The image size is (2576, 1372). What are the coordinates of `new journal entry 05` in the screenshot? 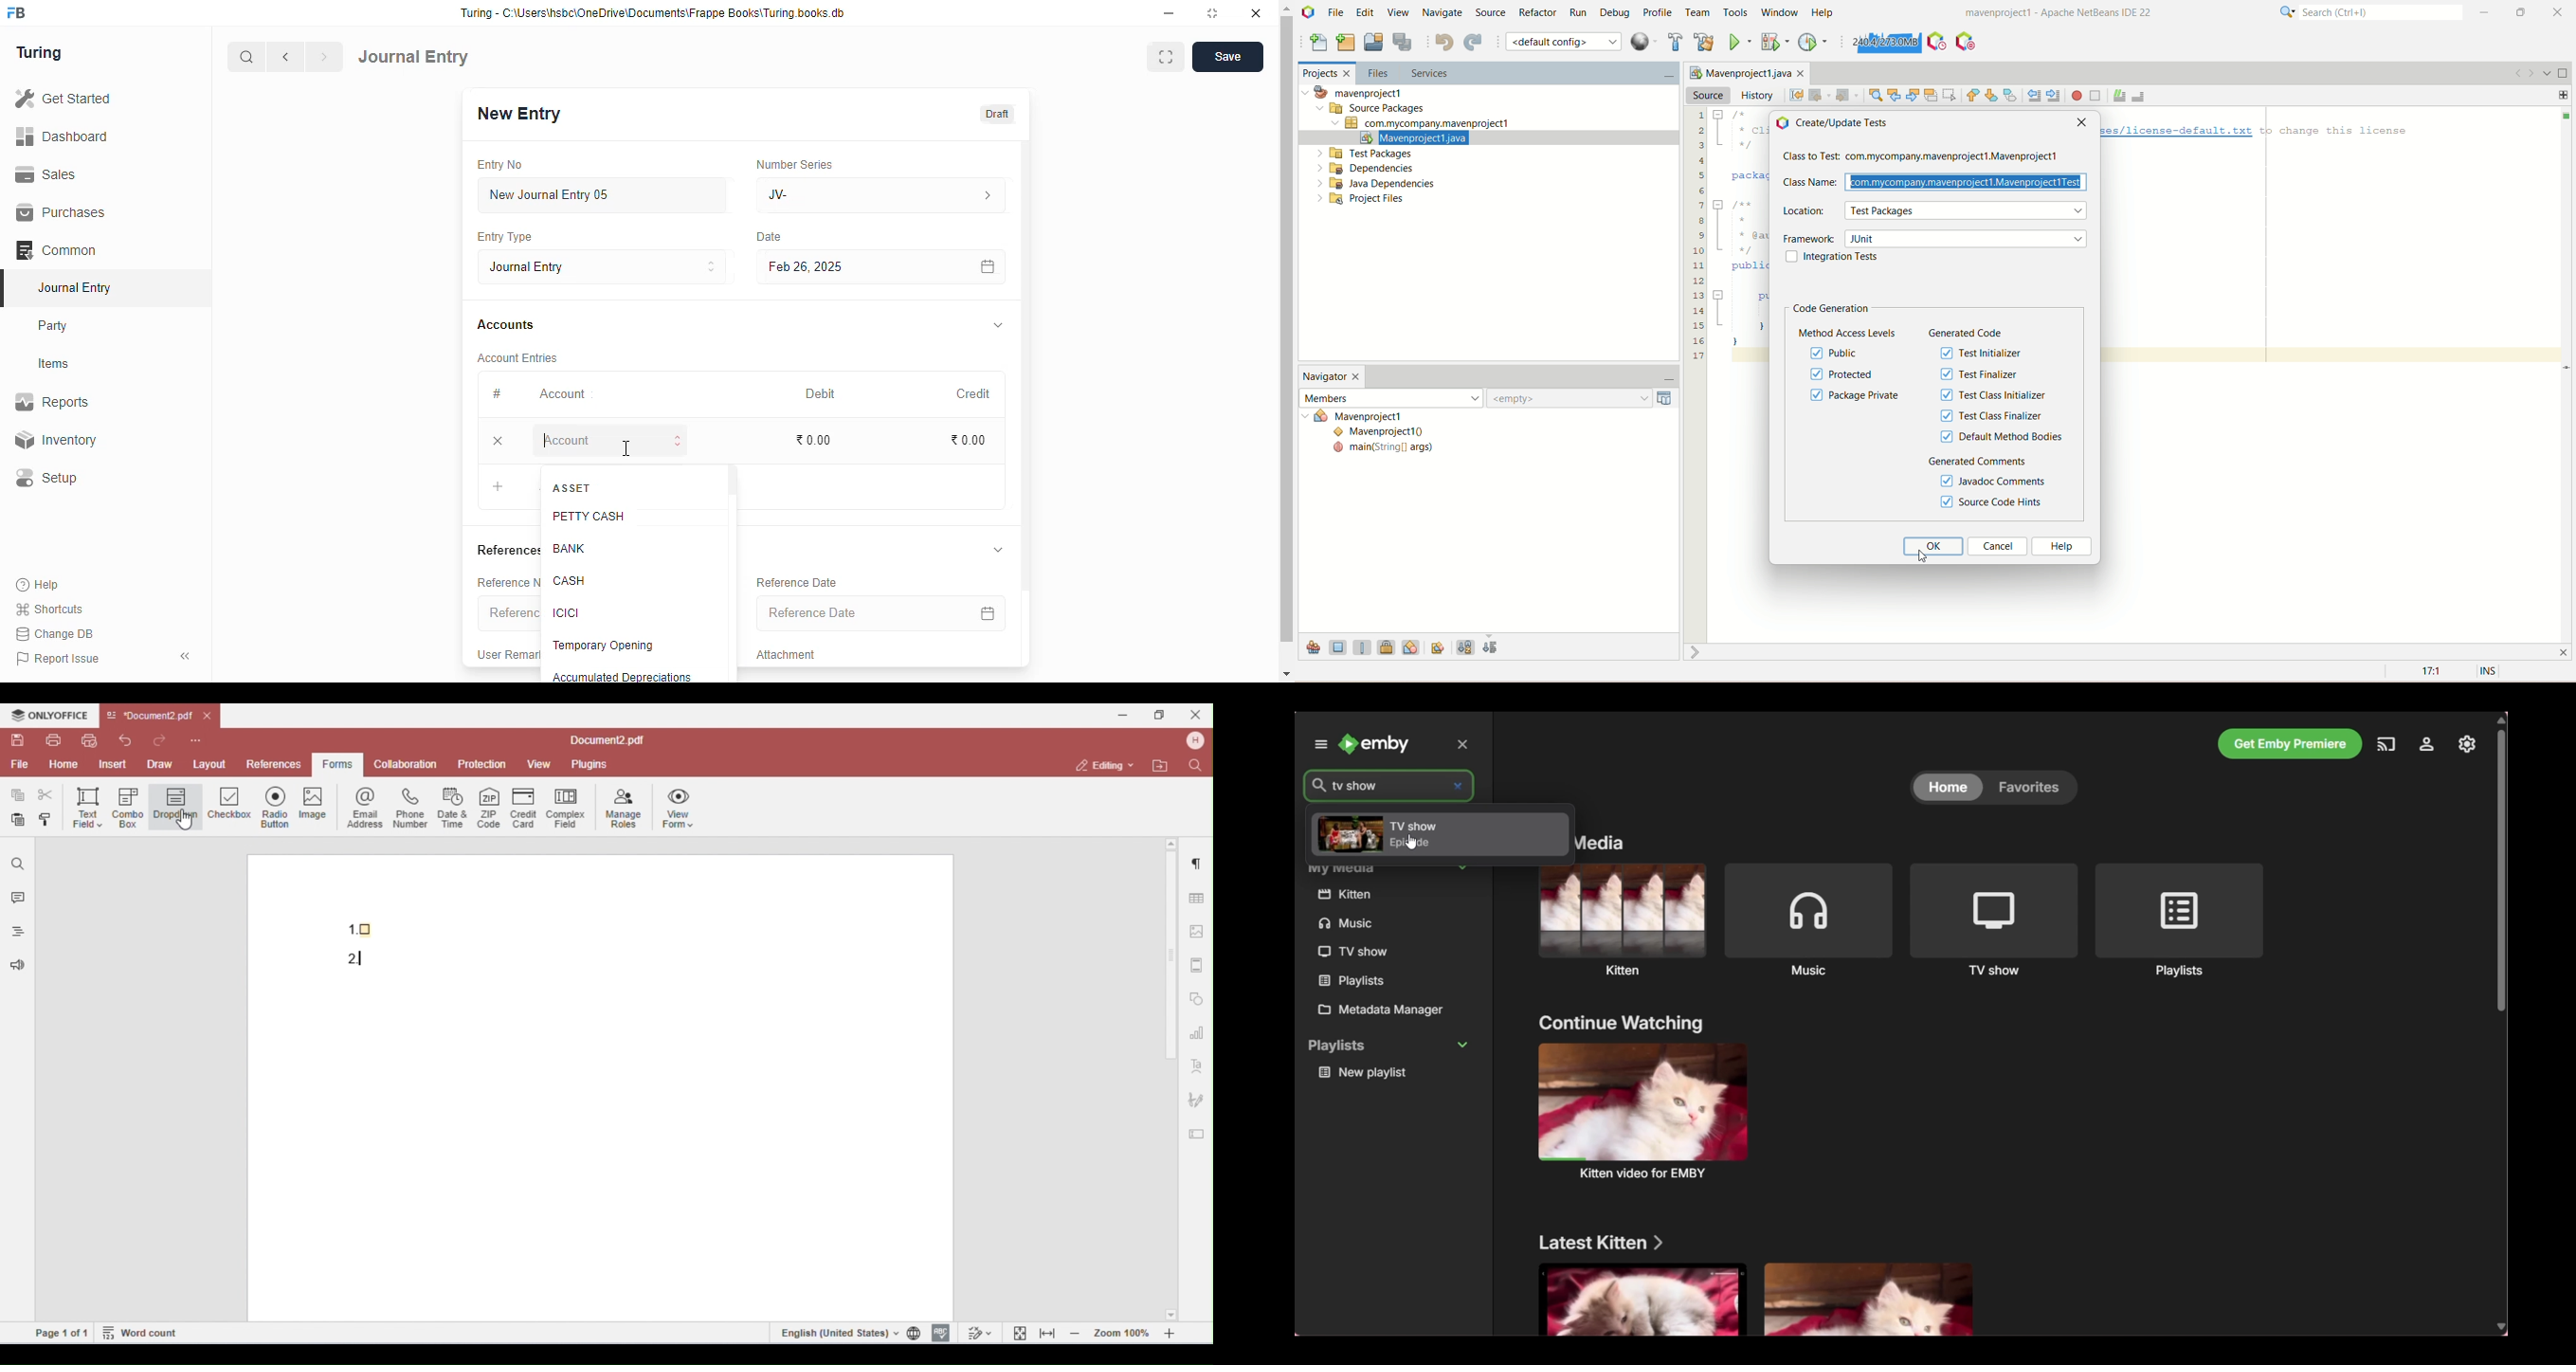 It's located at (603, 194).